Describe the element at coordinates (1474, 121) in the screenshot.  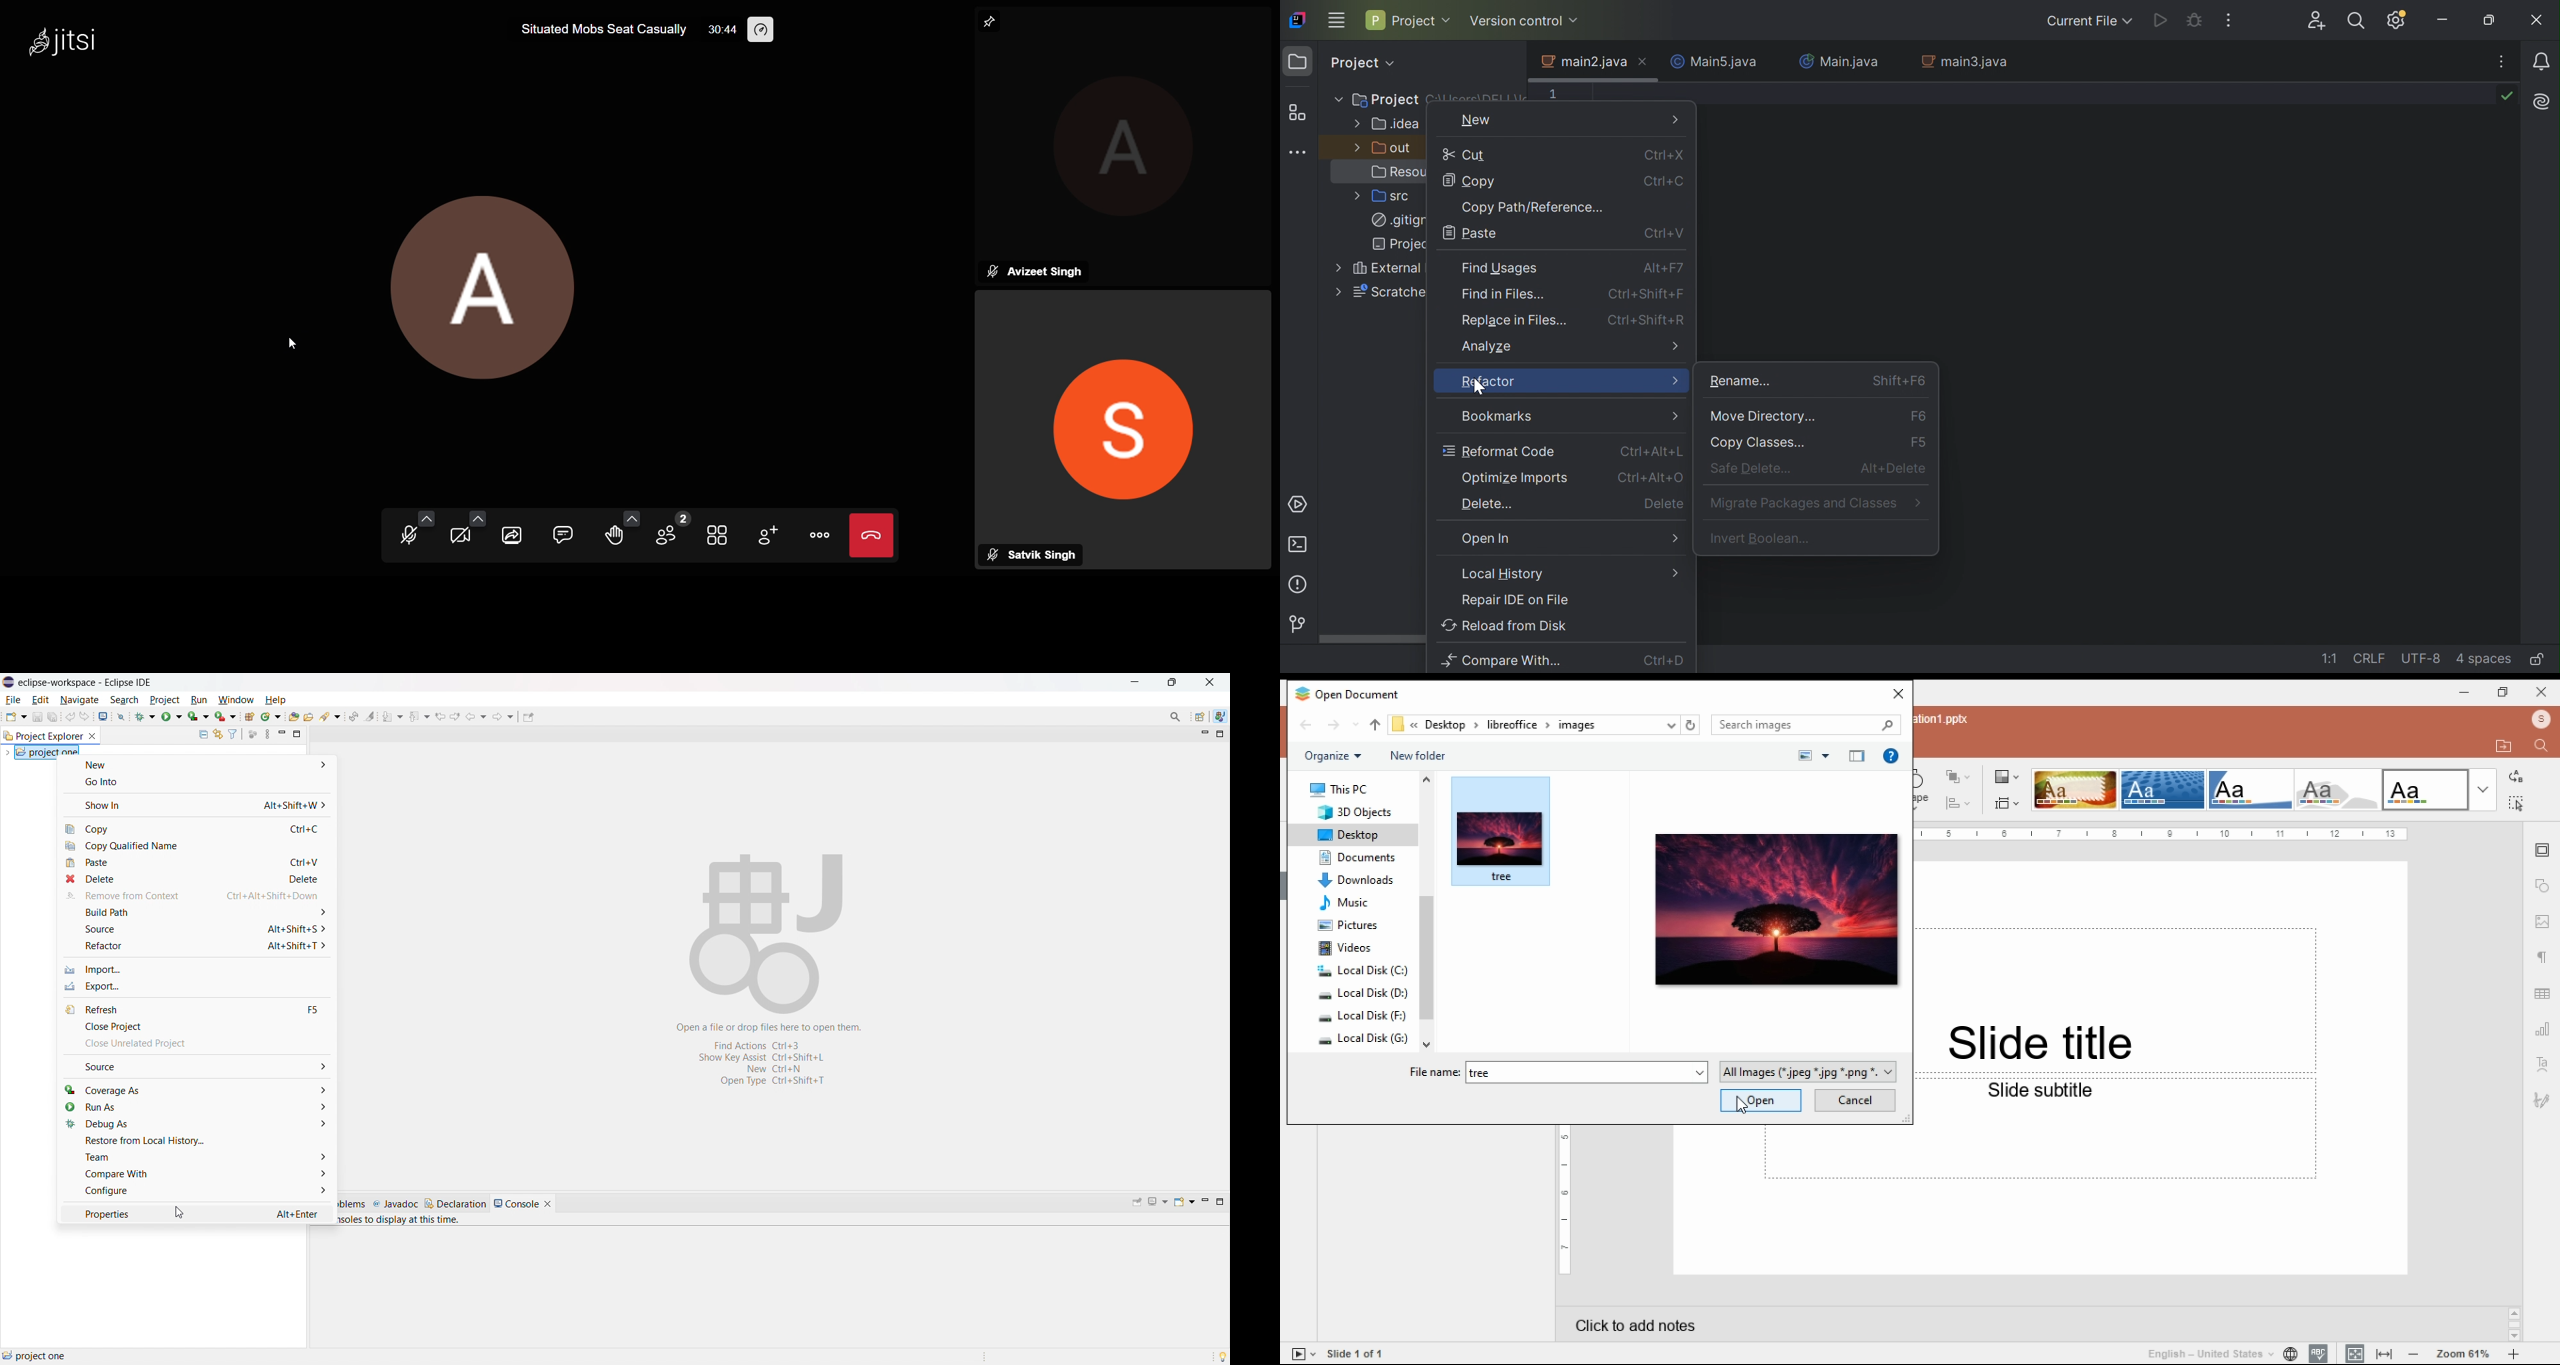
I see `New` at that location.